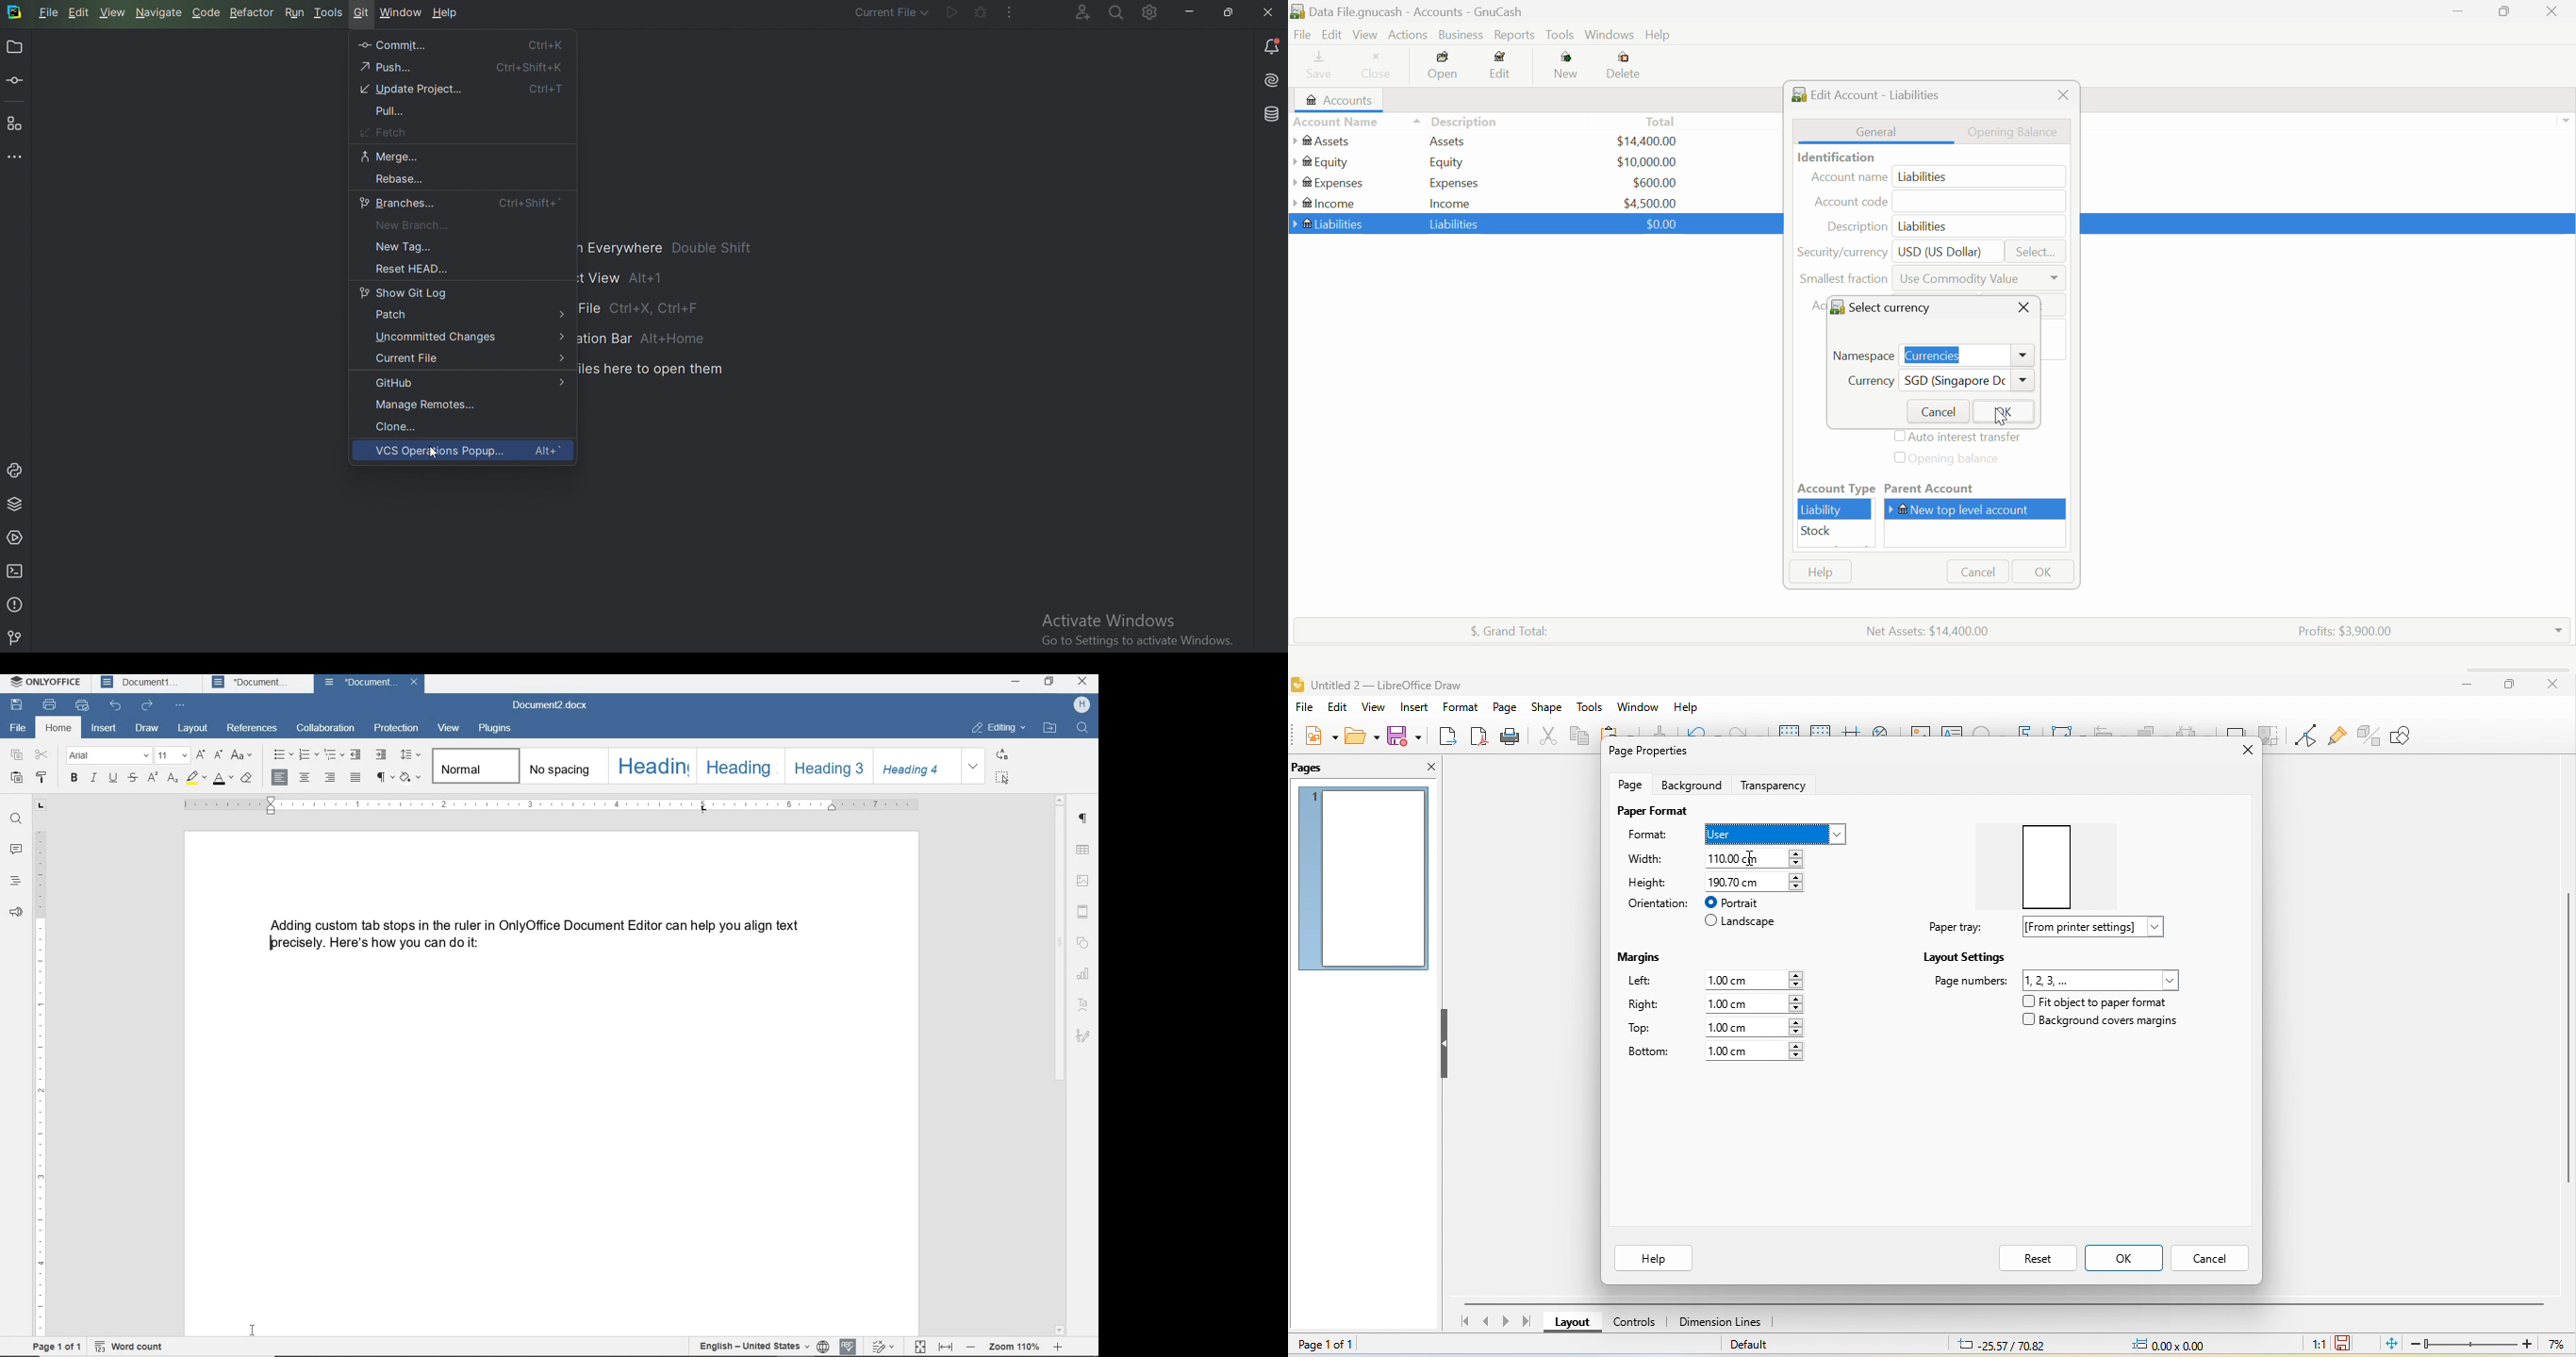 This screenshot has width=2576, height=1372. What do you see at coordinates (1456, 223) in the screenshot?
I see `Liabilities` at bounding box center [1456, 223].